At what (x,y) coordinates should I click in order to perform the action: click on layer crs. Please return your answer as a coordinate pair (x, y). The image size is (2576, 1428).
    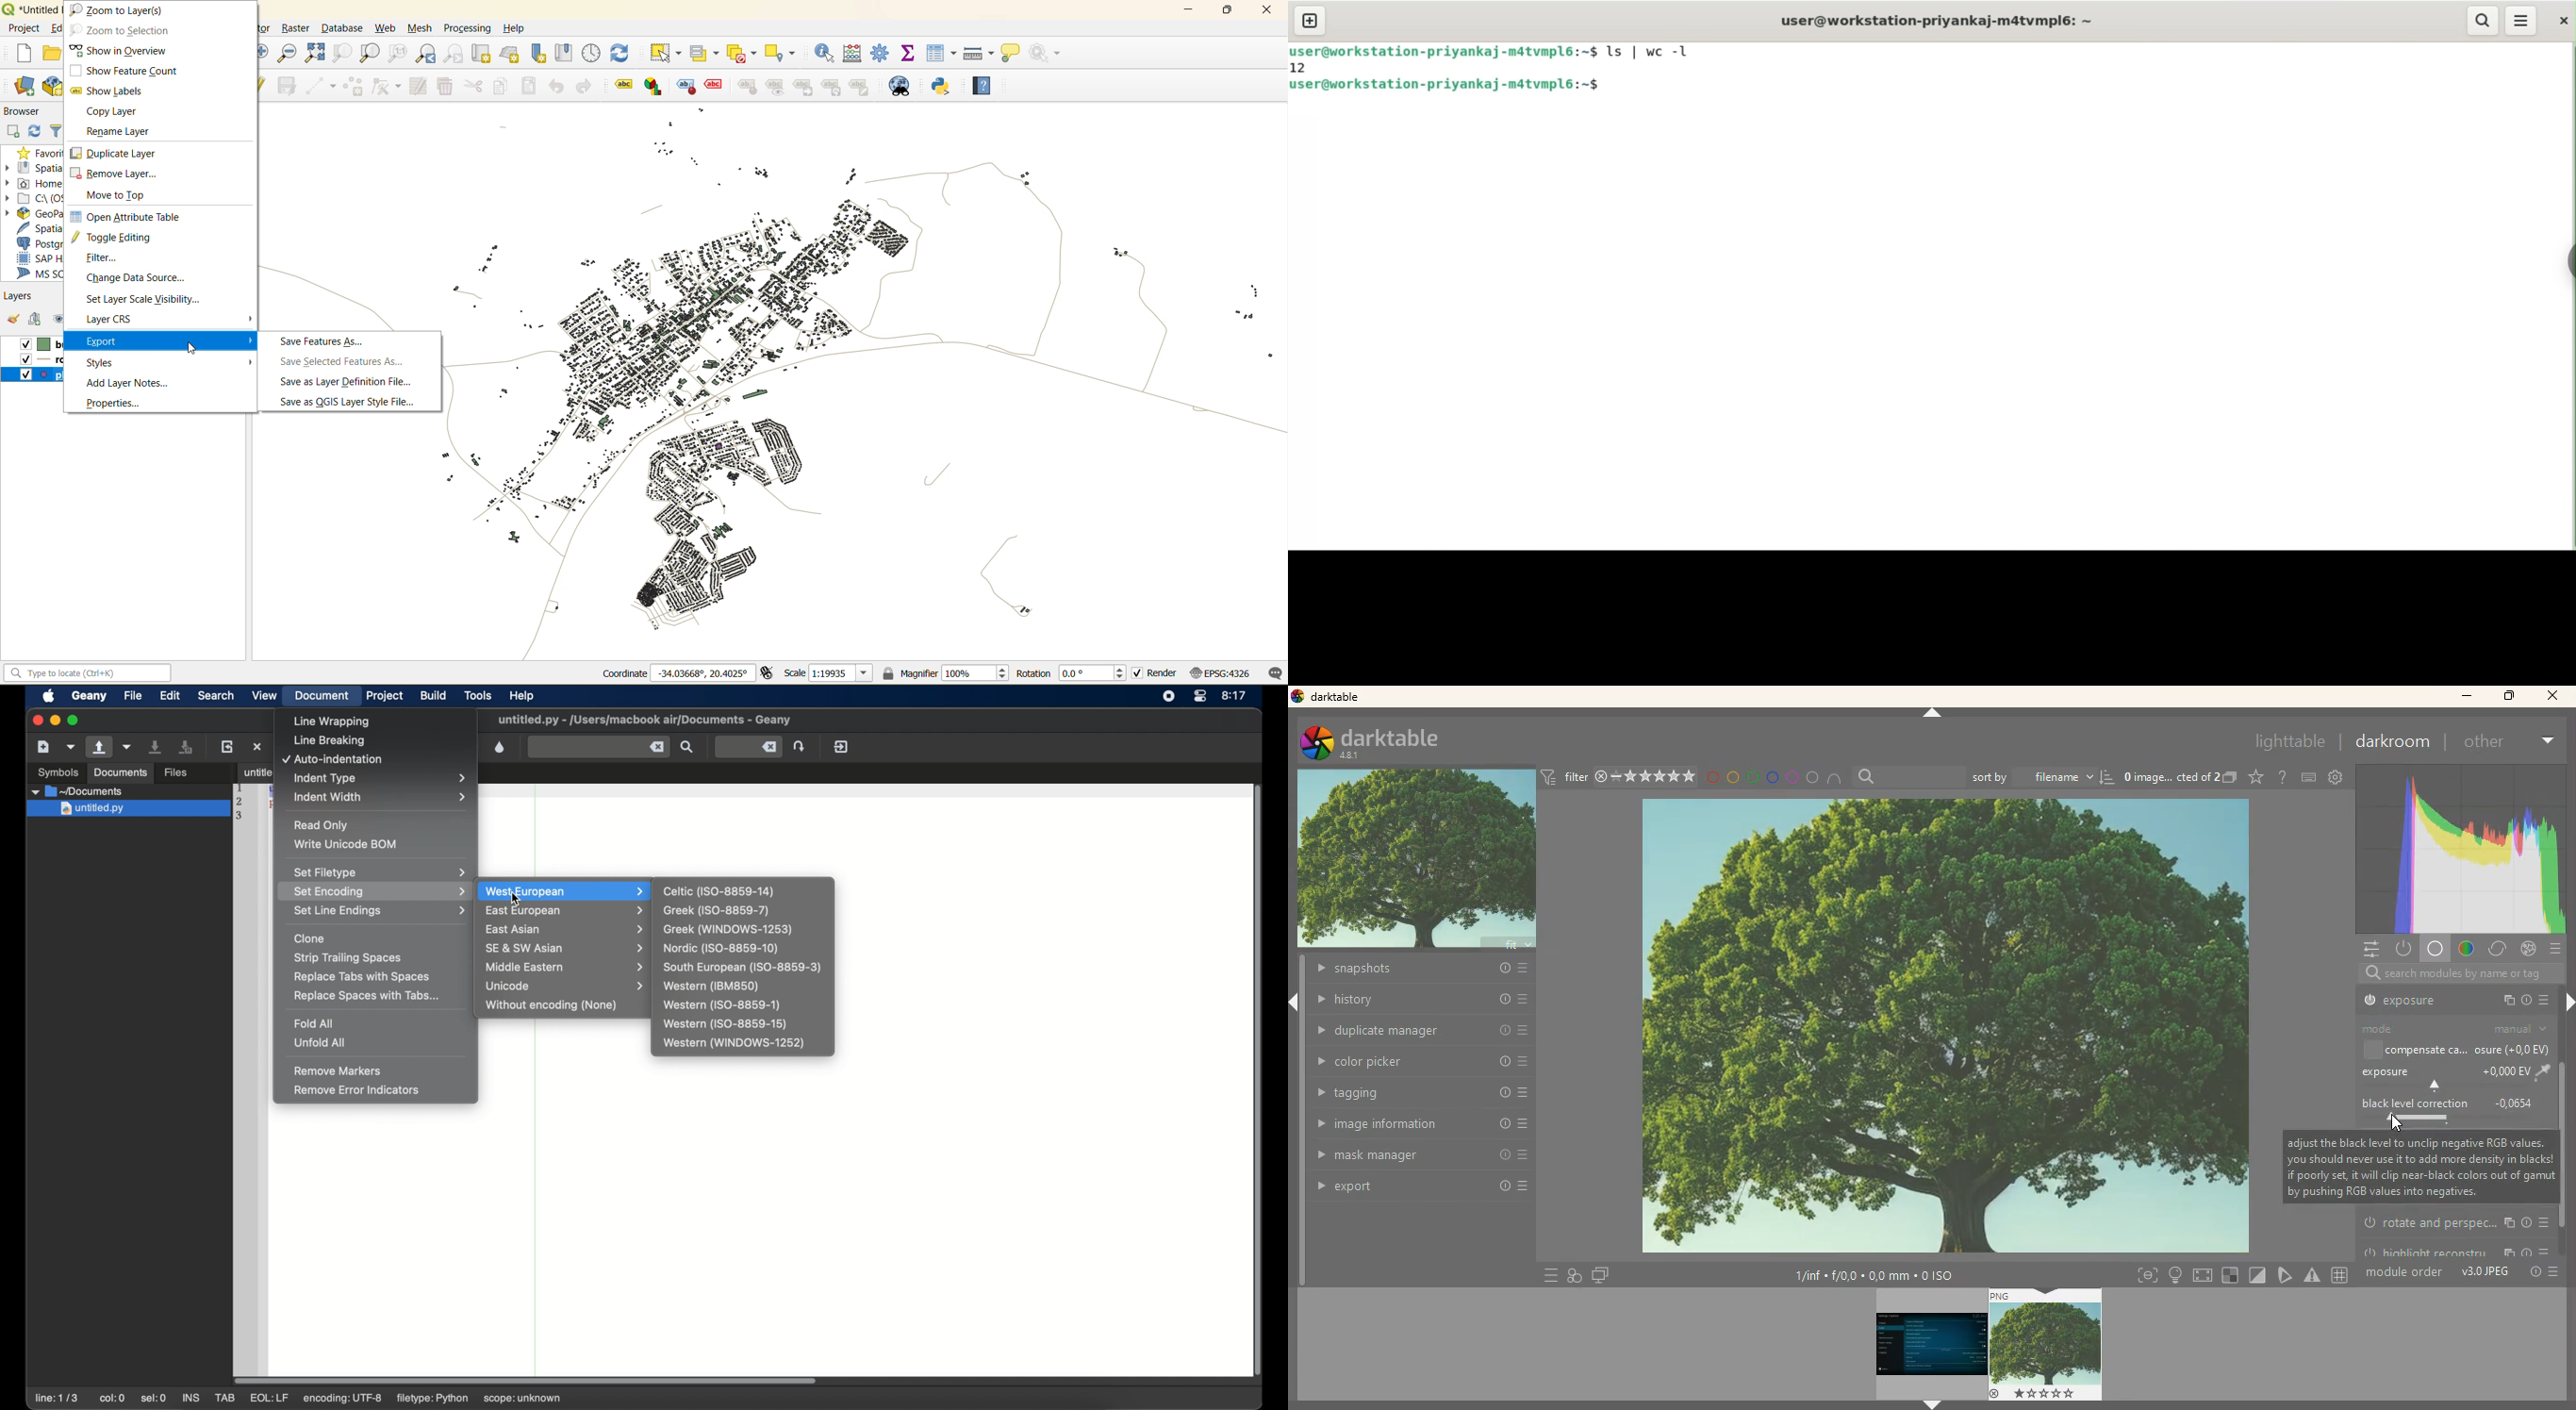
    Looking at the image, I should click on (121, 320).